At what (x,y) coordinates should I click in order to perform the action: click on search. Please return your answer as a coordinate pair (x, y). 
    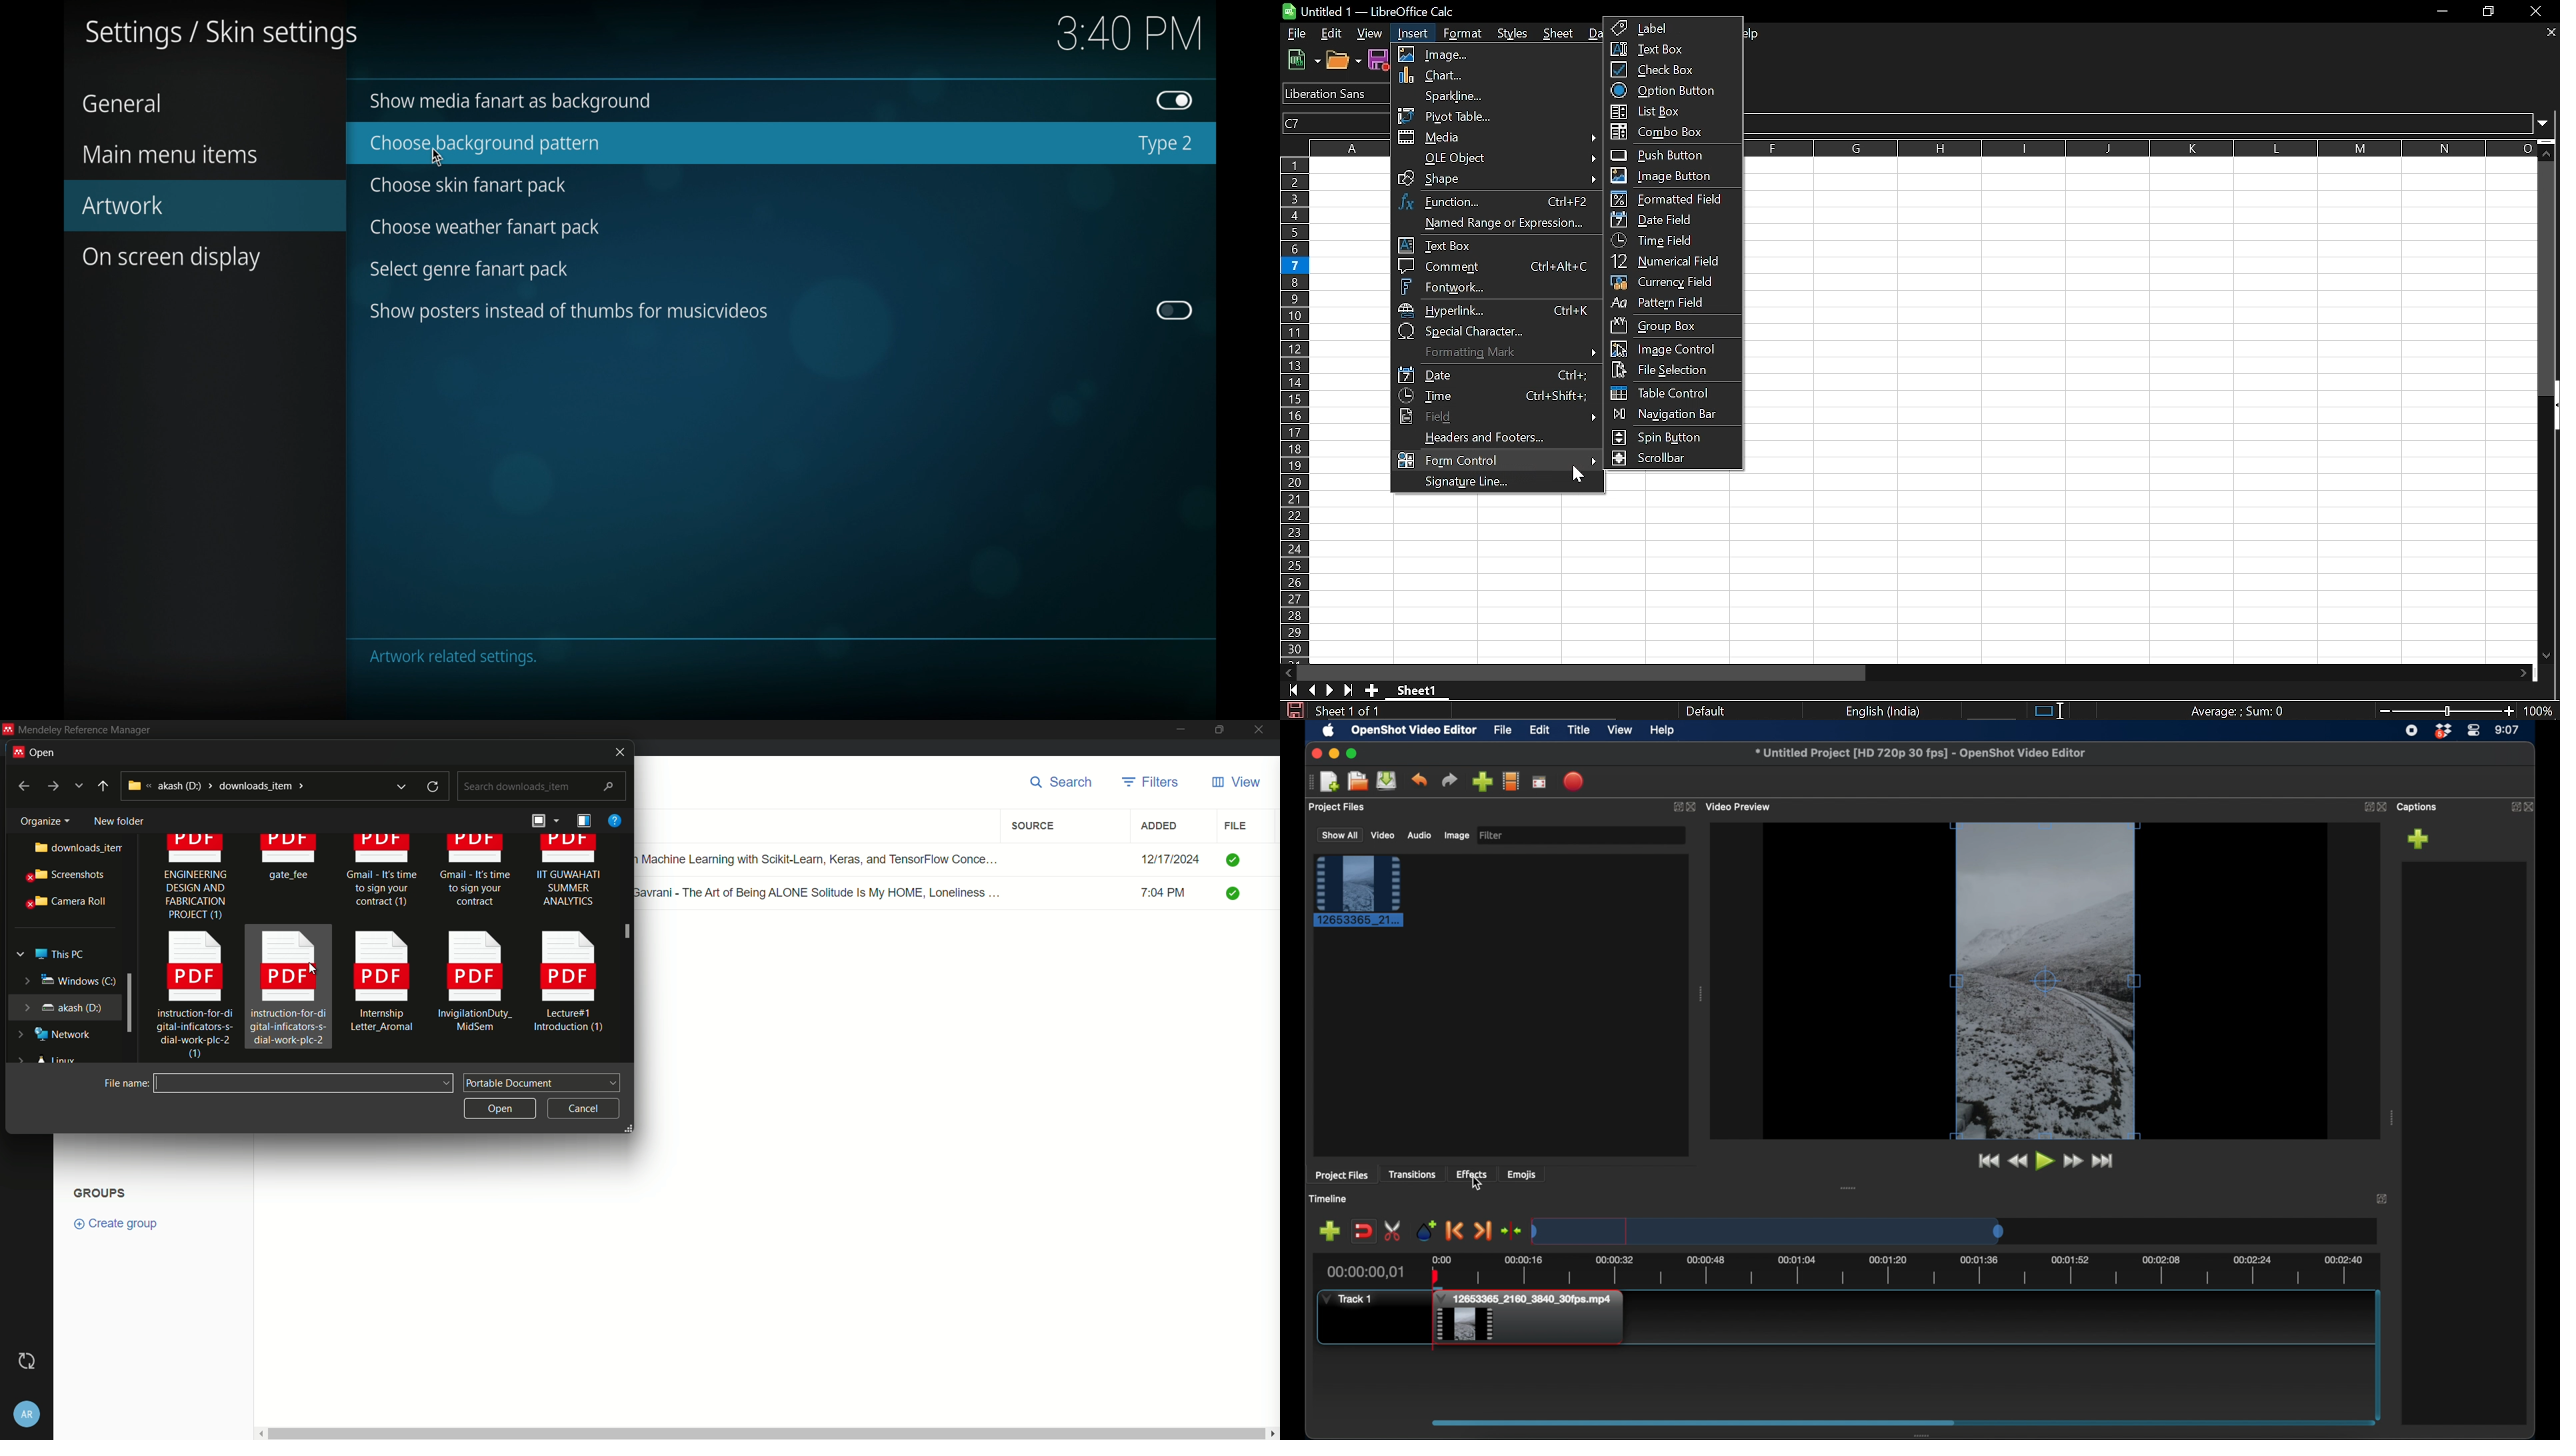
    Looking at the image, I should click on (1065, 783).